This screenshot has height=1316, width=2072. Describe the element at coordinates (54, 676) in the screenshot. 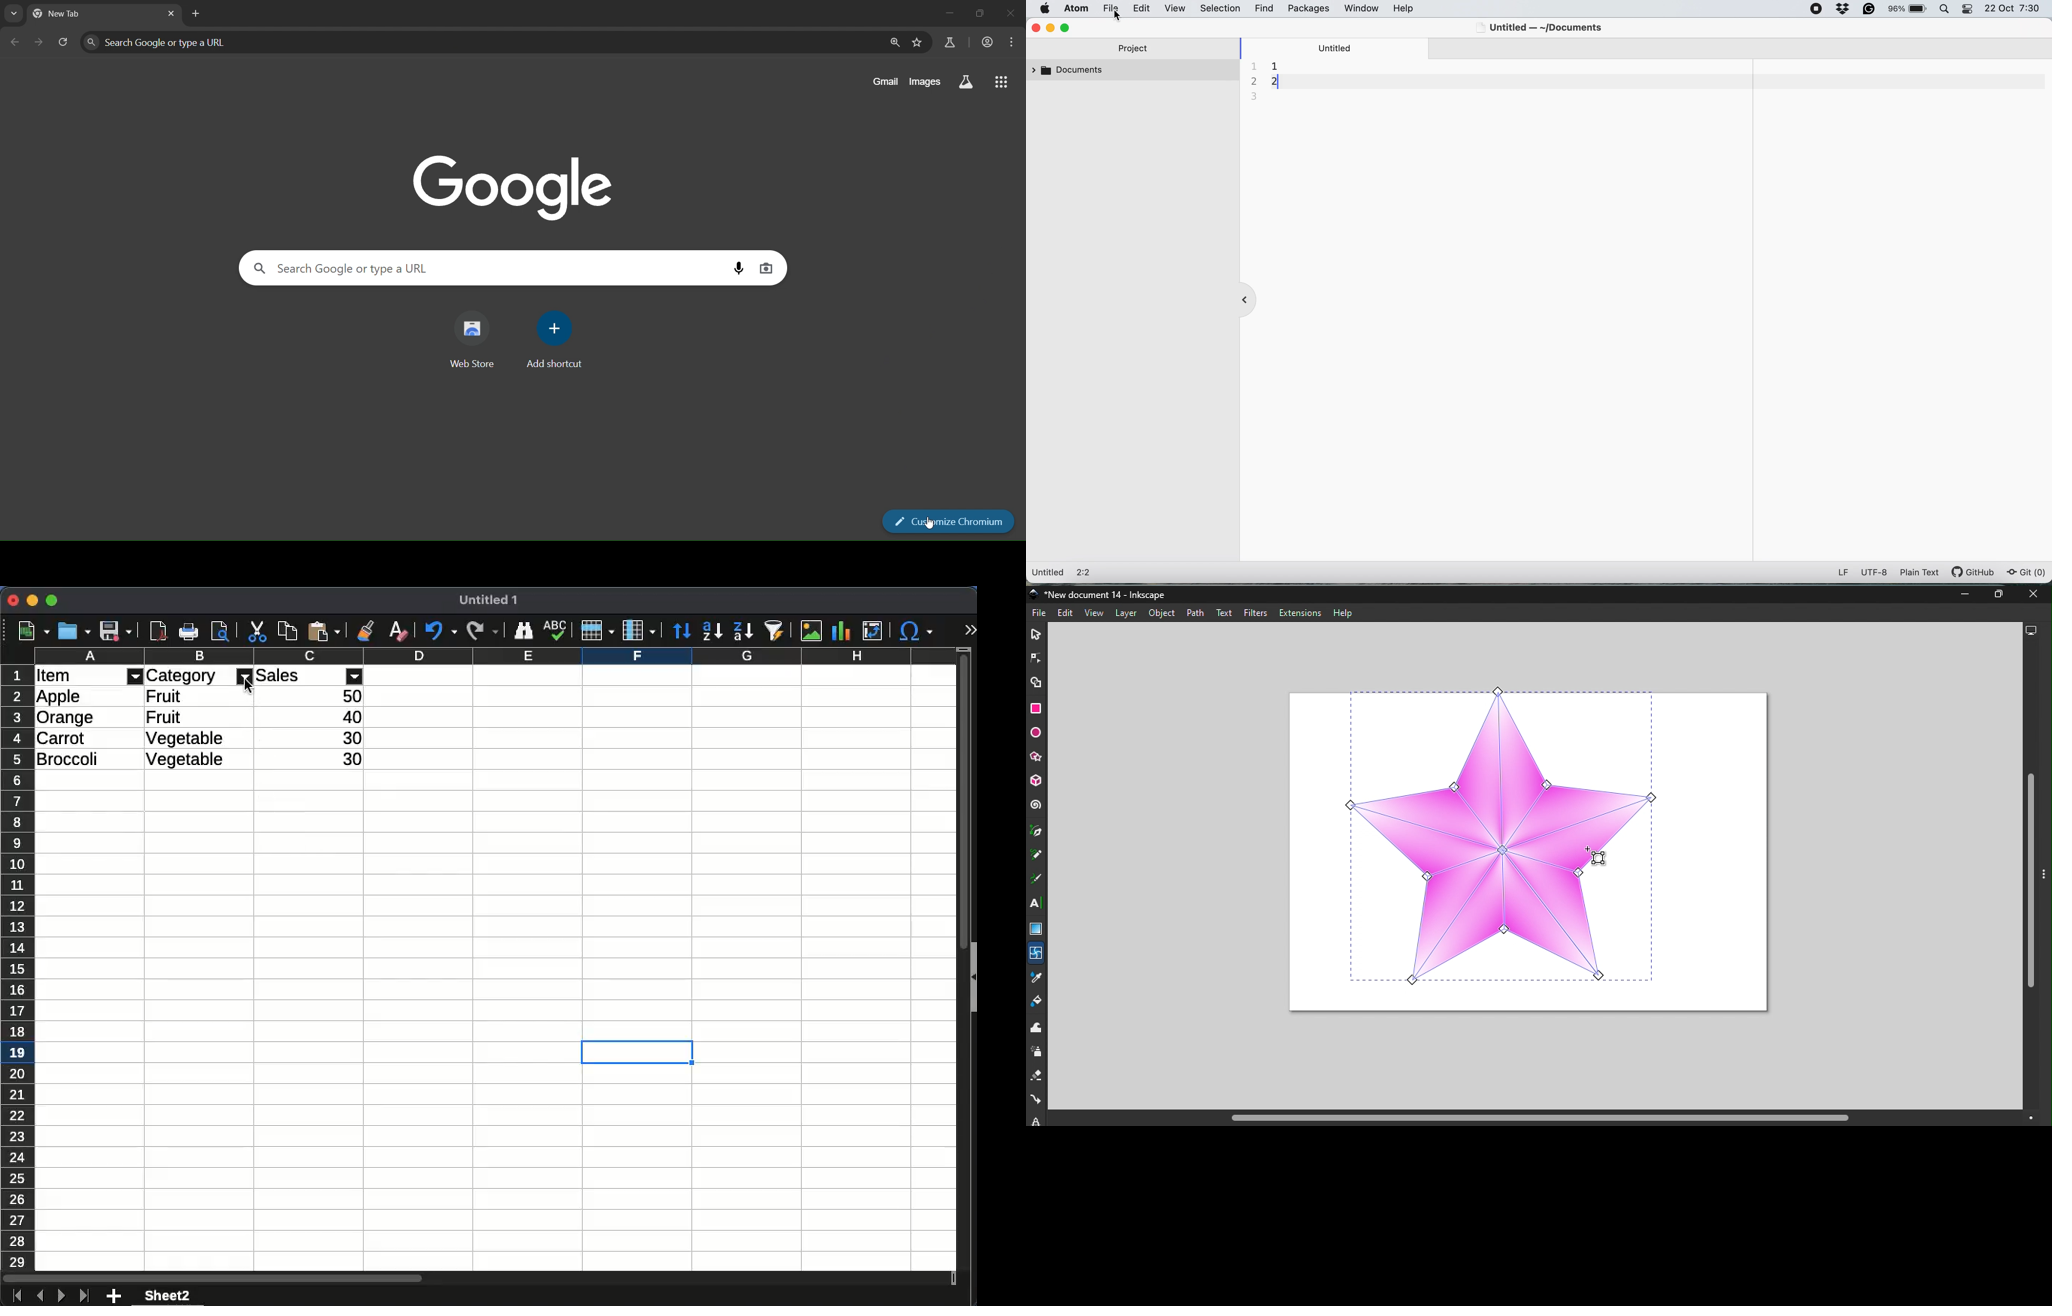

I see `item` at that location.